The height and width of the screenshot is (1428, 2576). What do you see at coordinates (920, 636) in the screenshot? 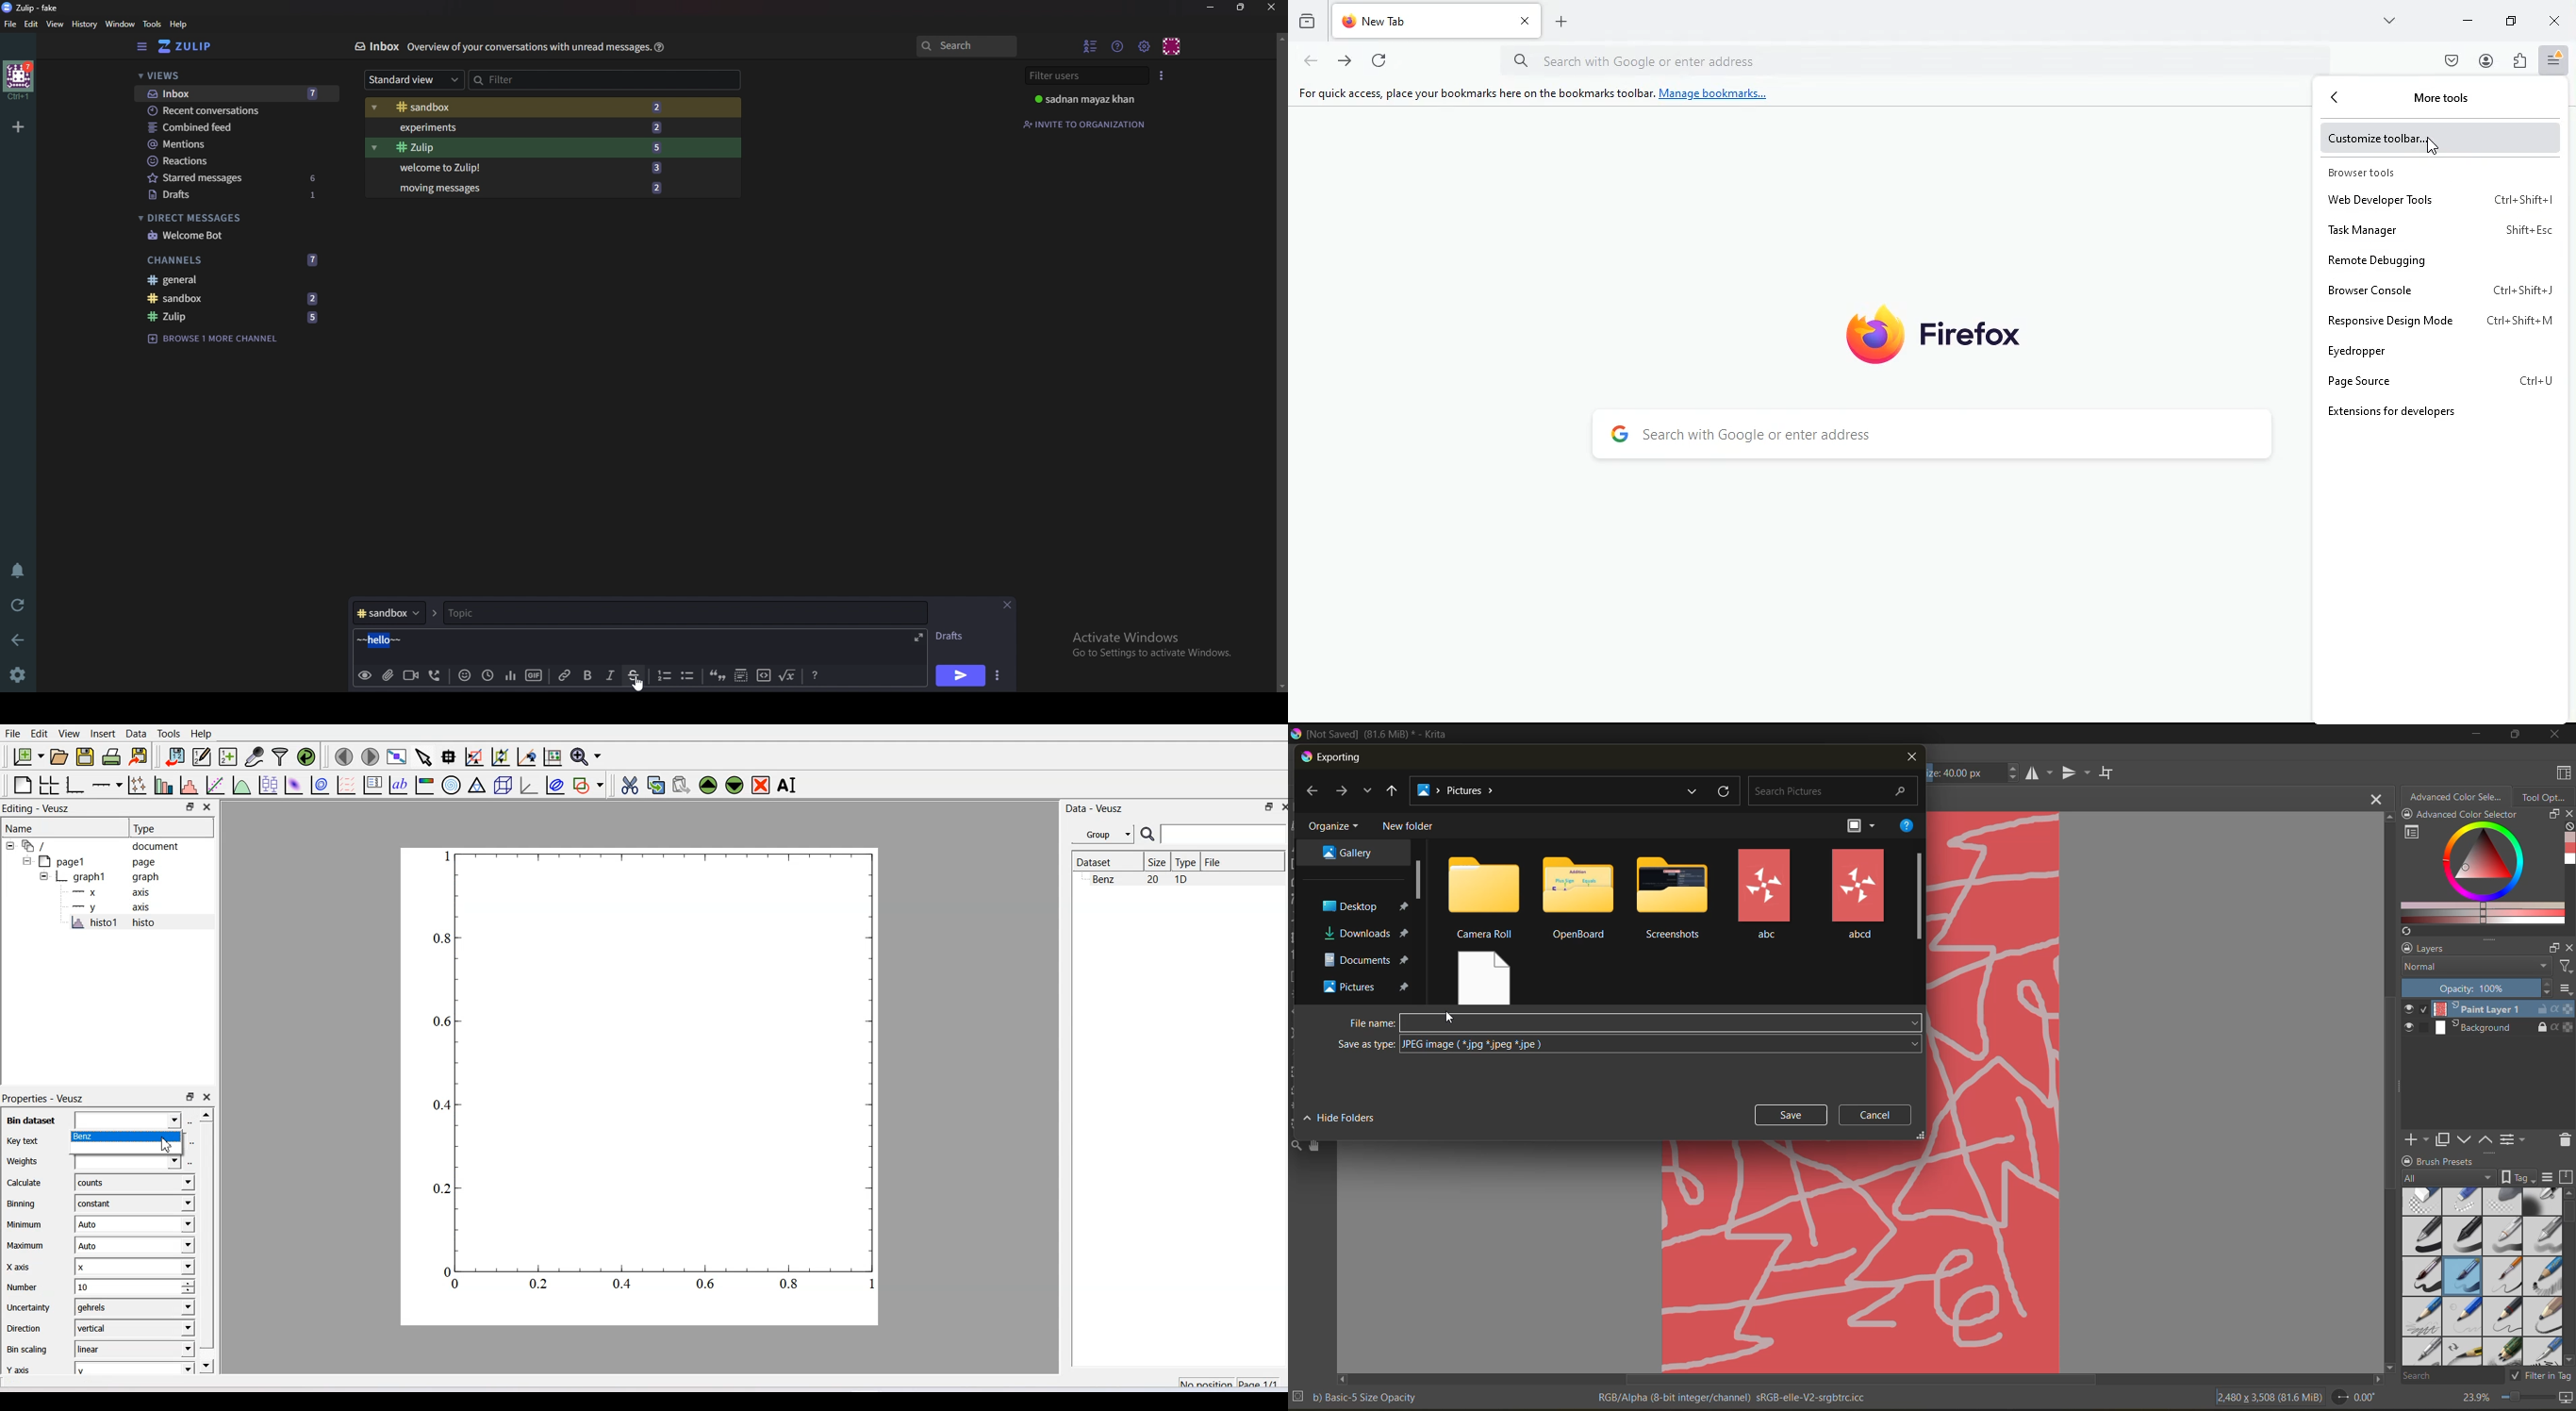
I see `Expand` at bounding box center [920, 636].